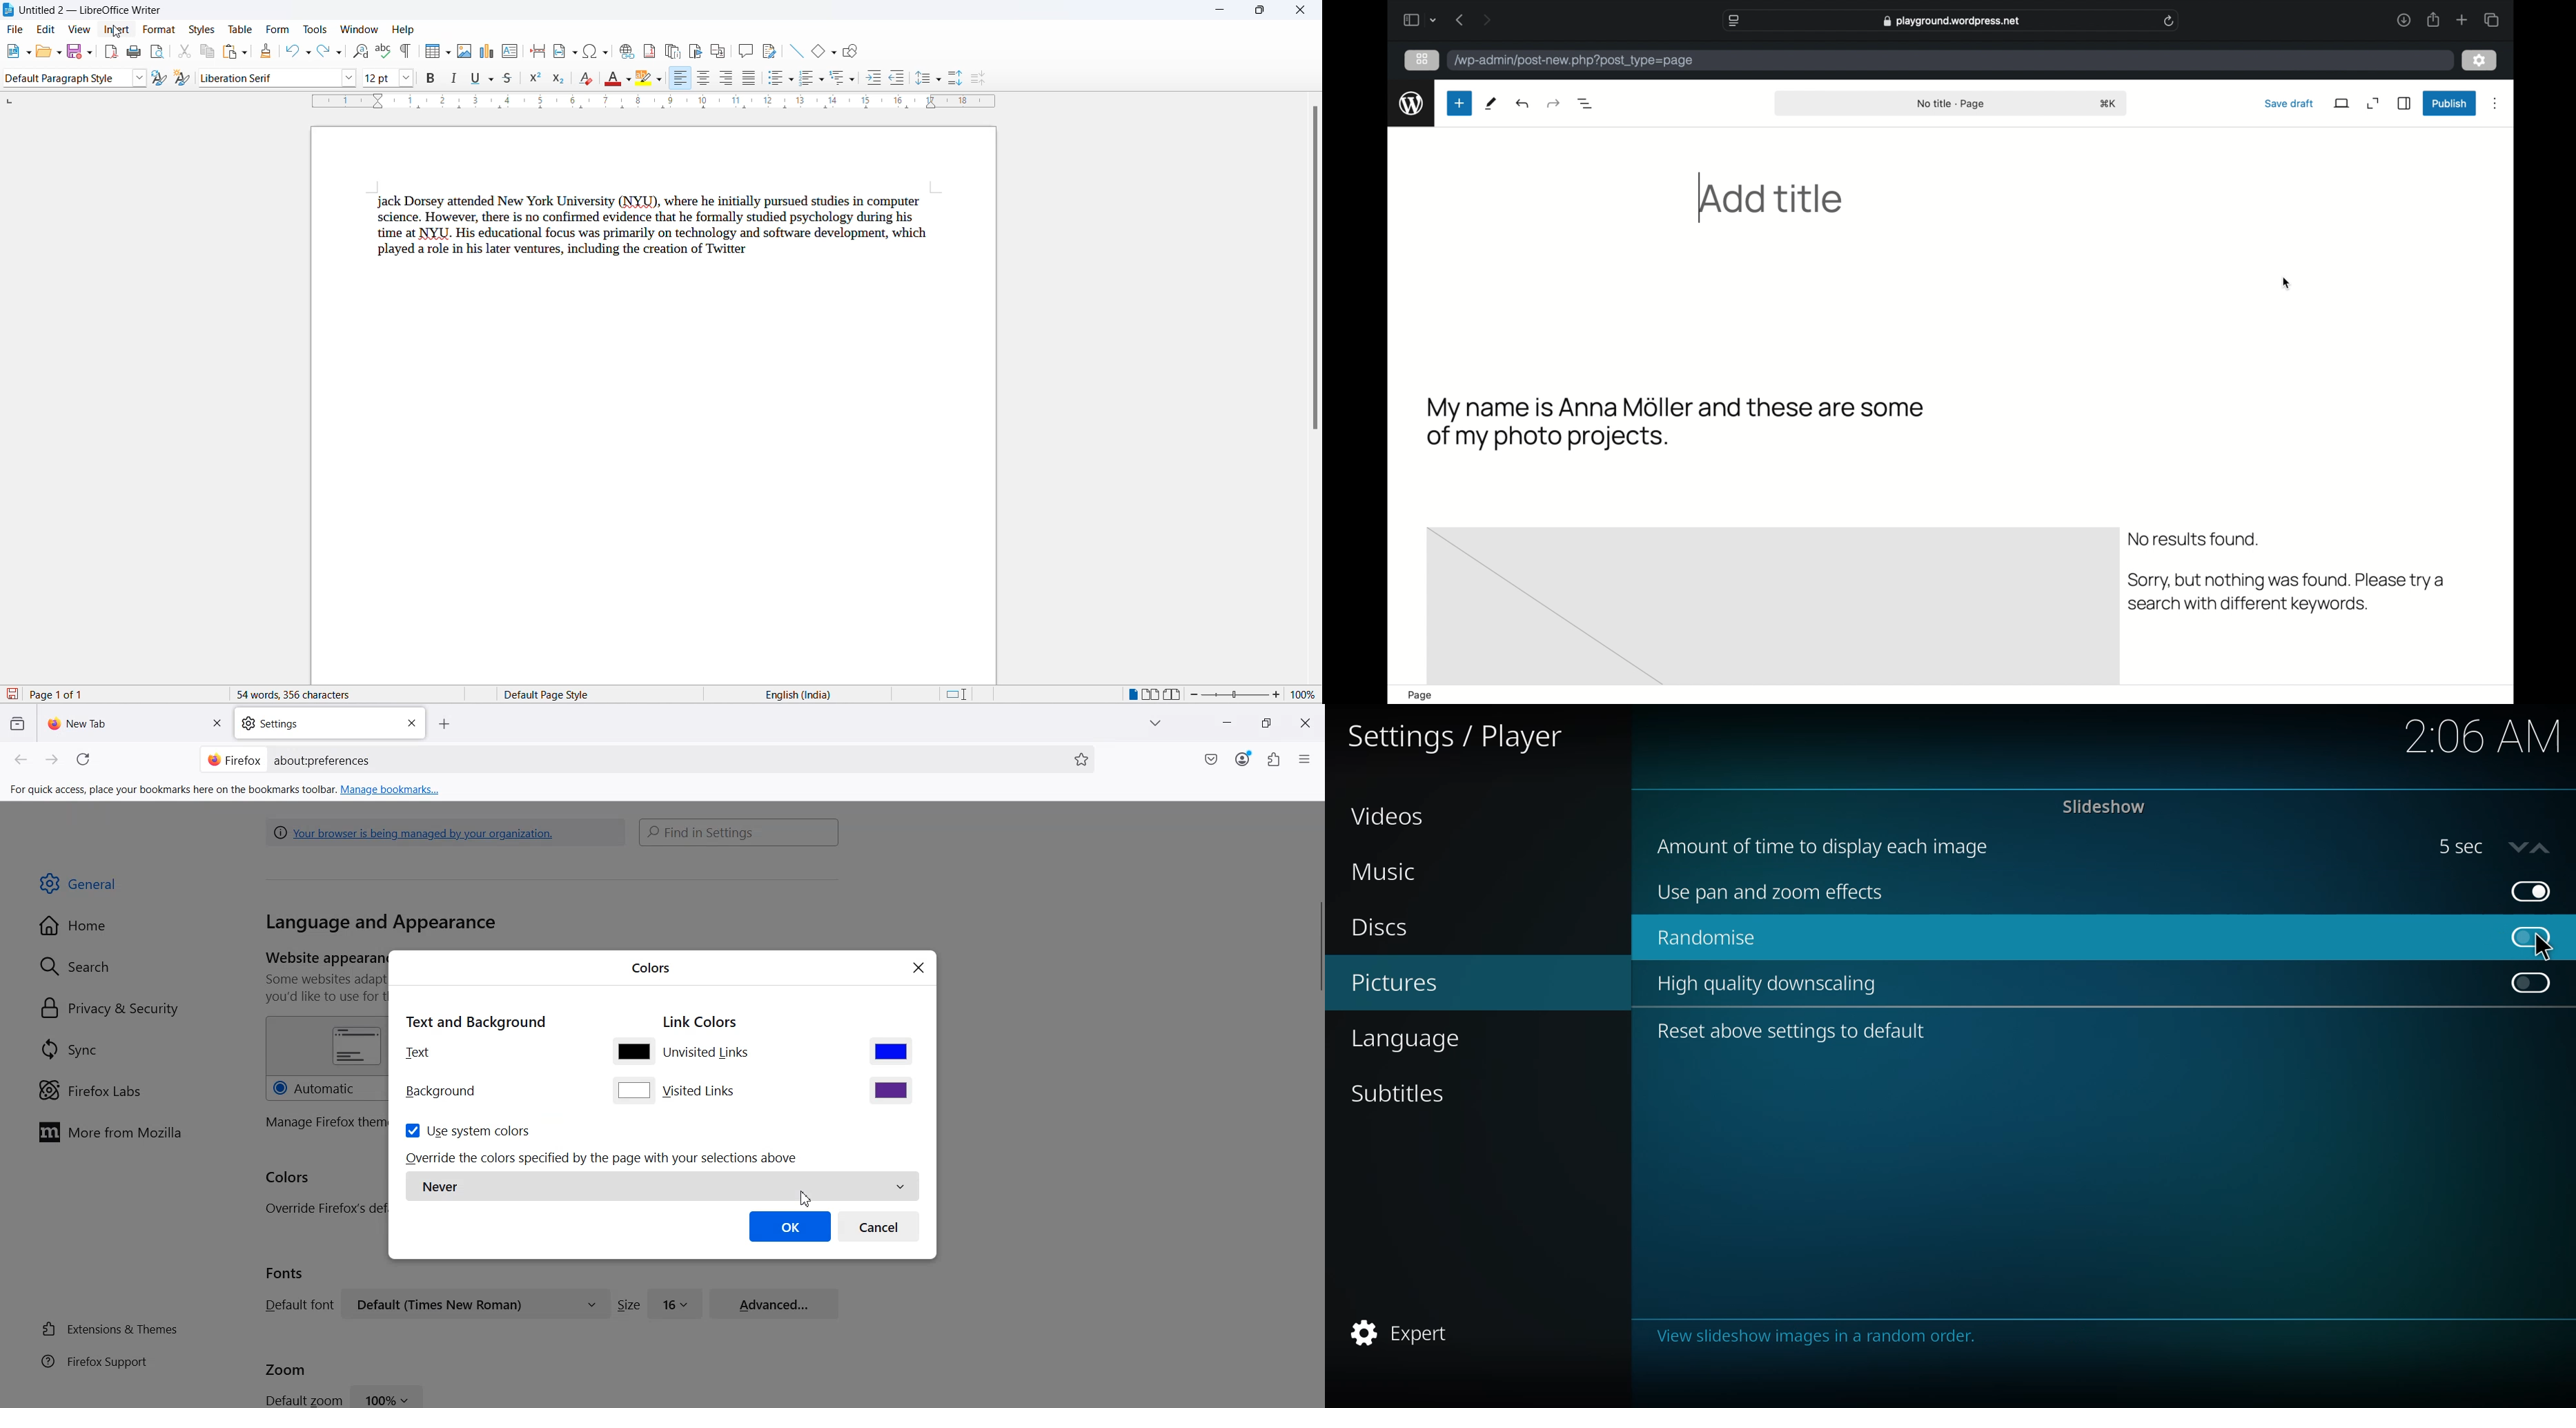  I want to click on pictures, so click(1393, 980).